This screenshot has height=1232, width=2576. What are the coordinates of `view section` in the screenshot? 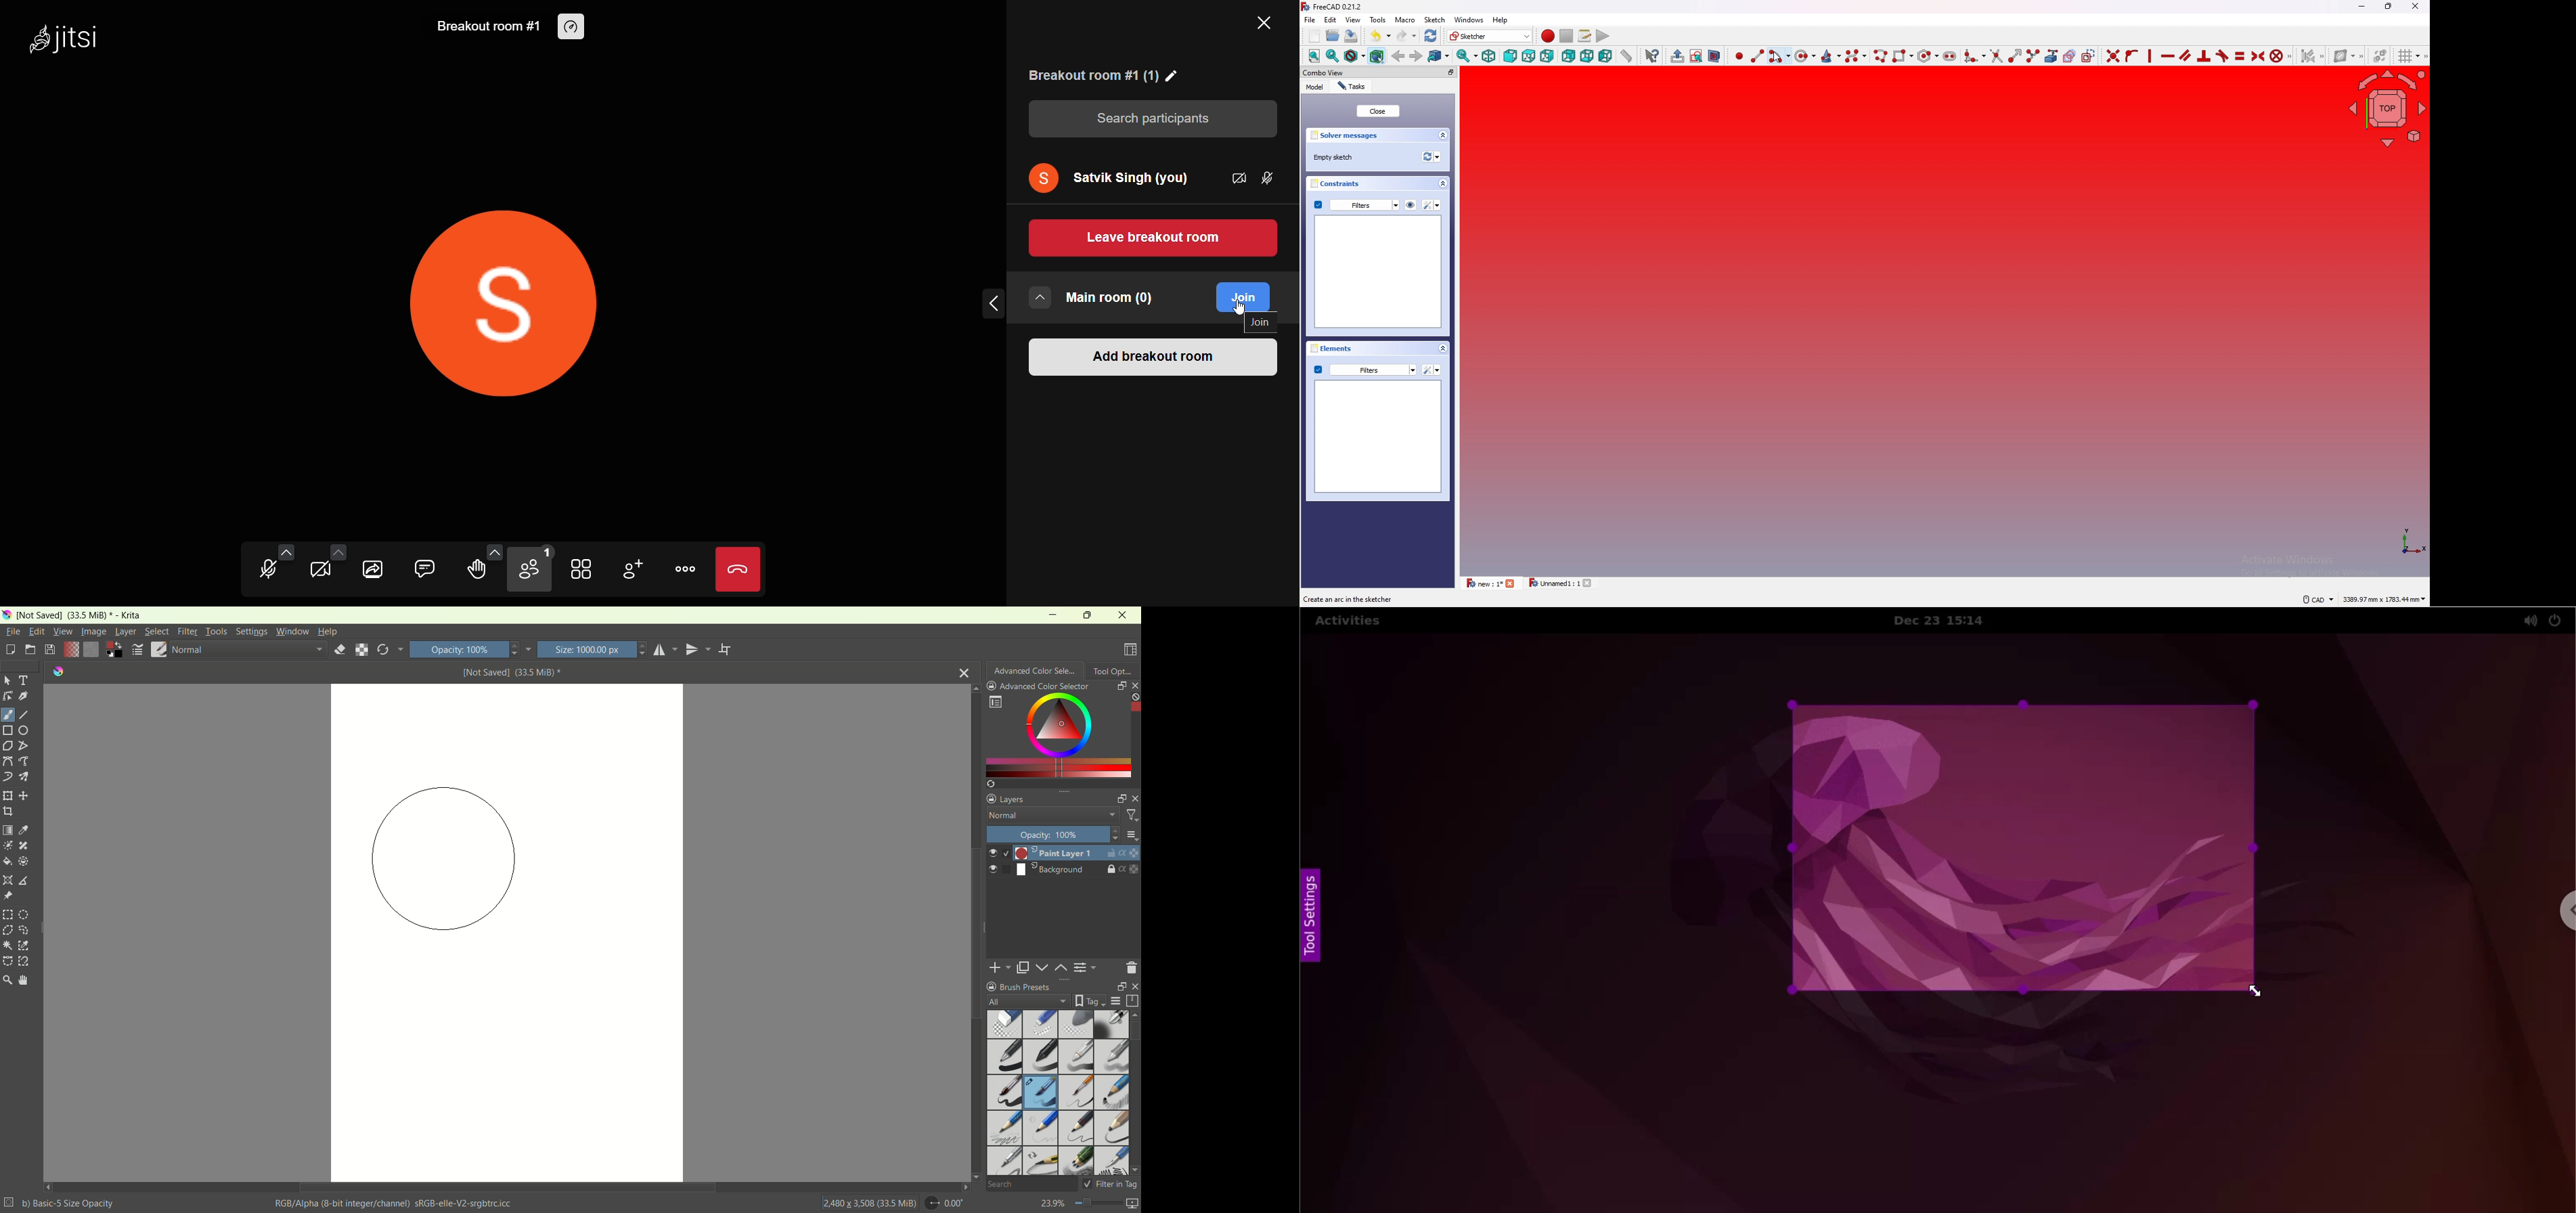 It's located at (1713, 56).